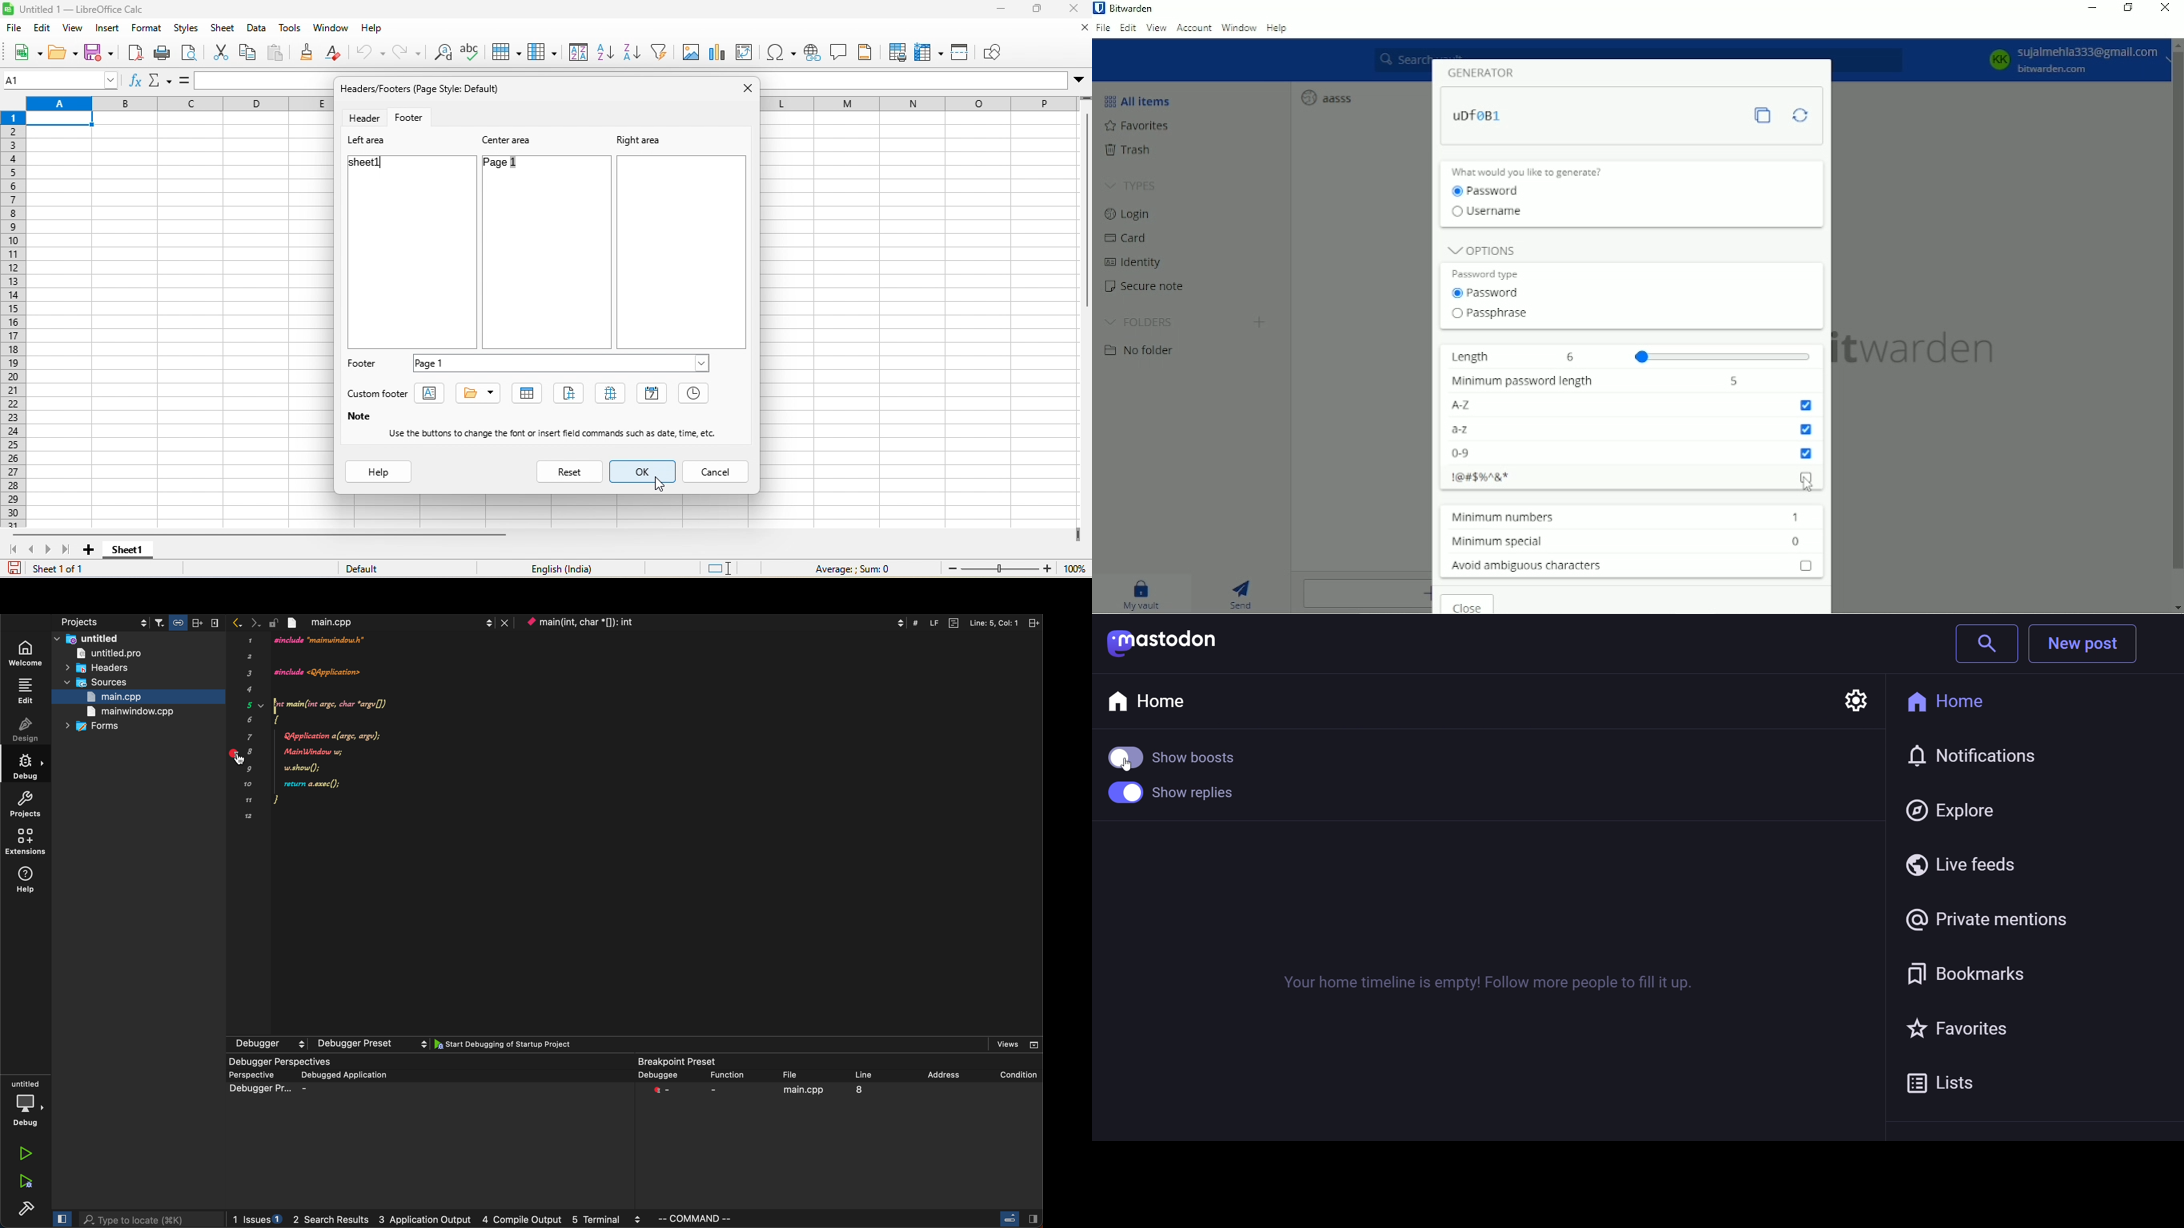 The width and height of the screenshot is (2184, 1232). I want to click on sort, so click(578, 51).